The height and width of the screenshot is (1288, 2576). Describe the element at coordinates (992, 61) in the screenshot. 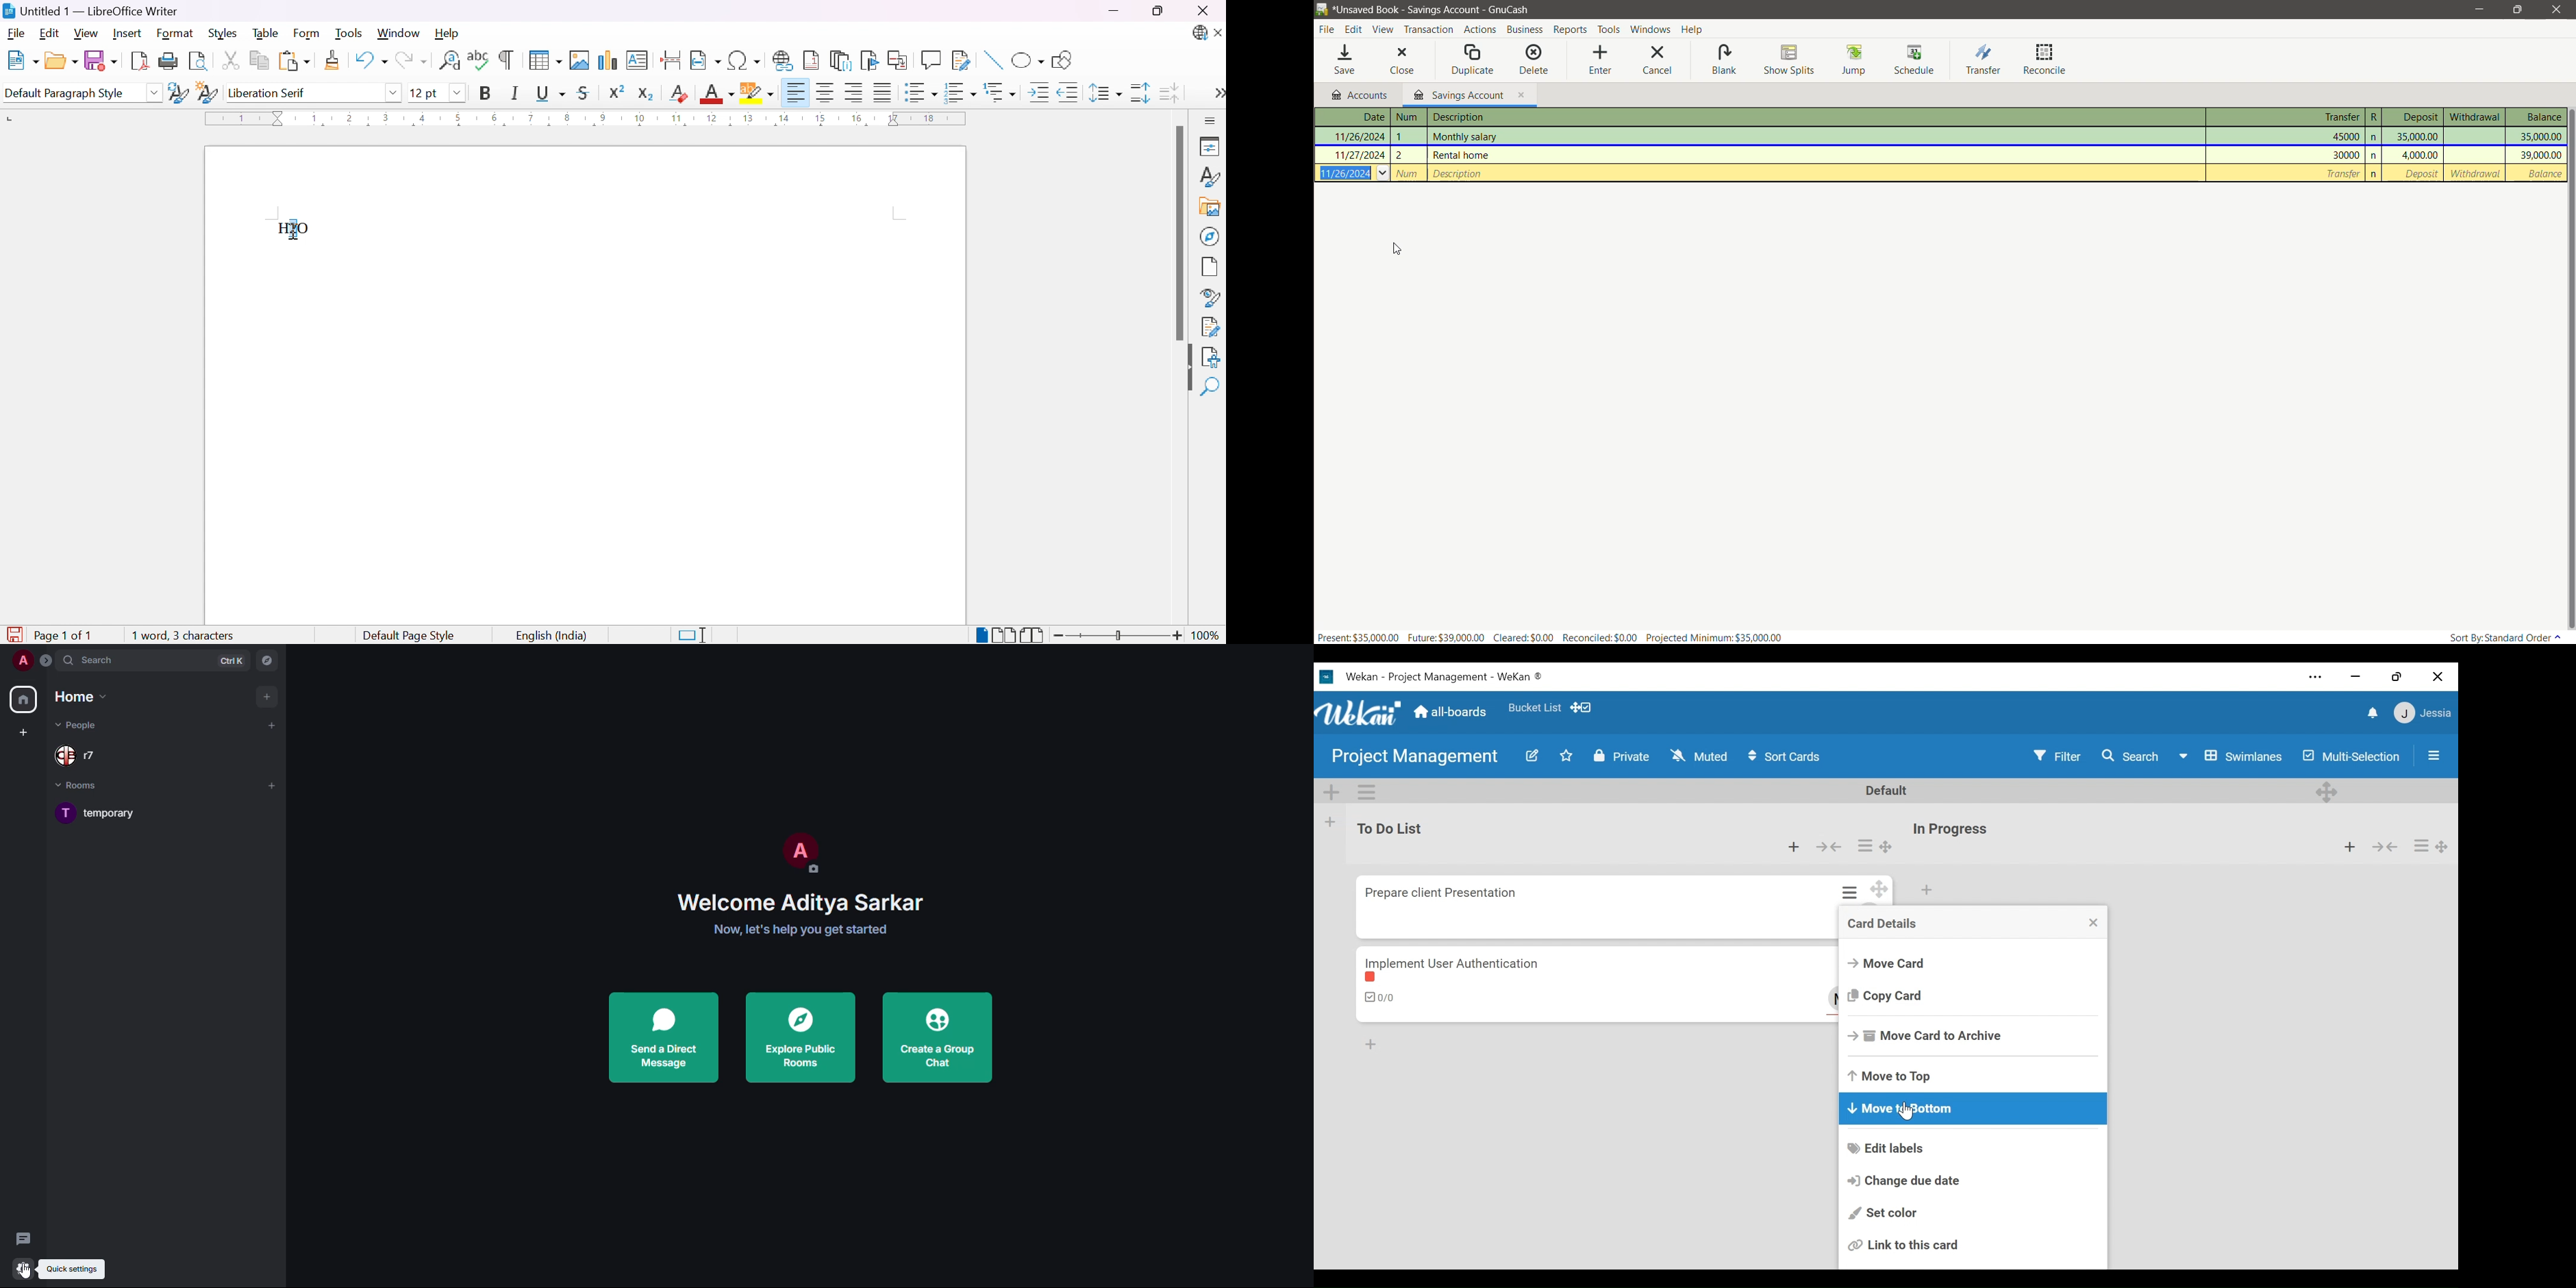

I see `Insert line` at that location.